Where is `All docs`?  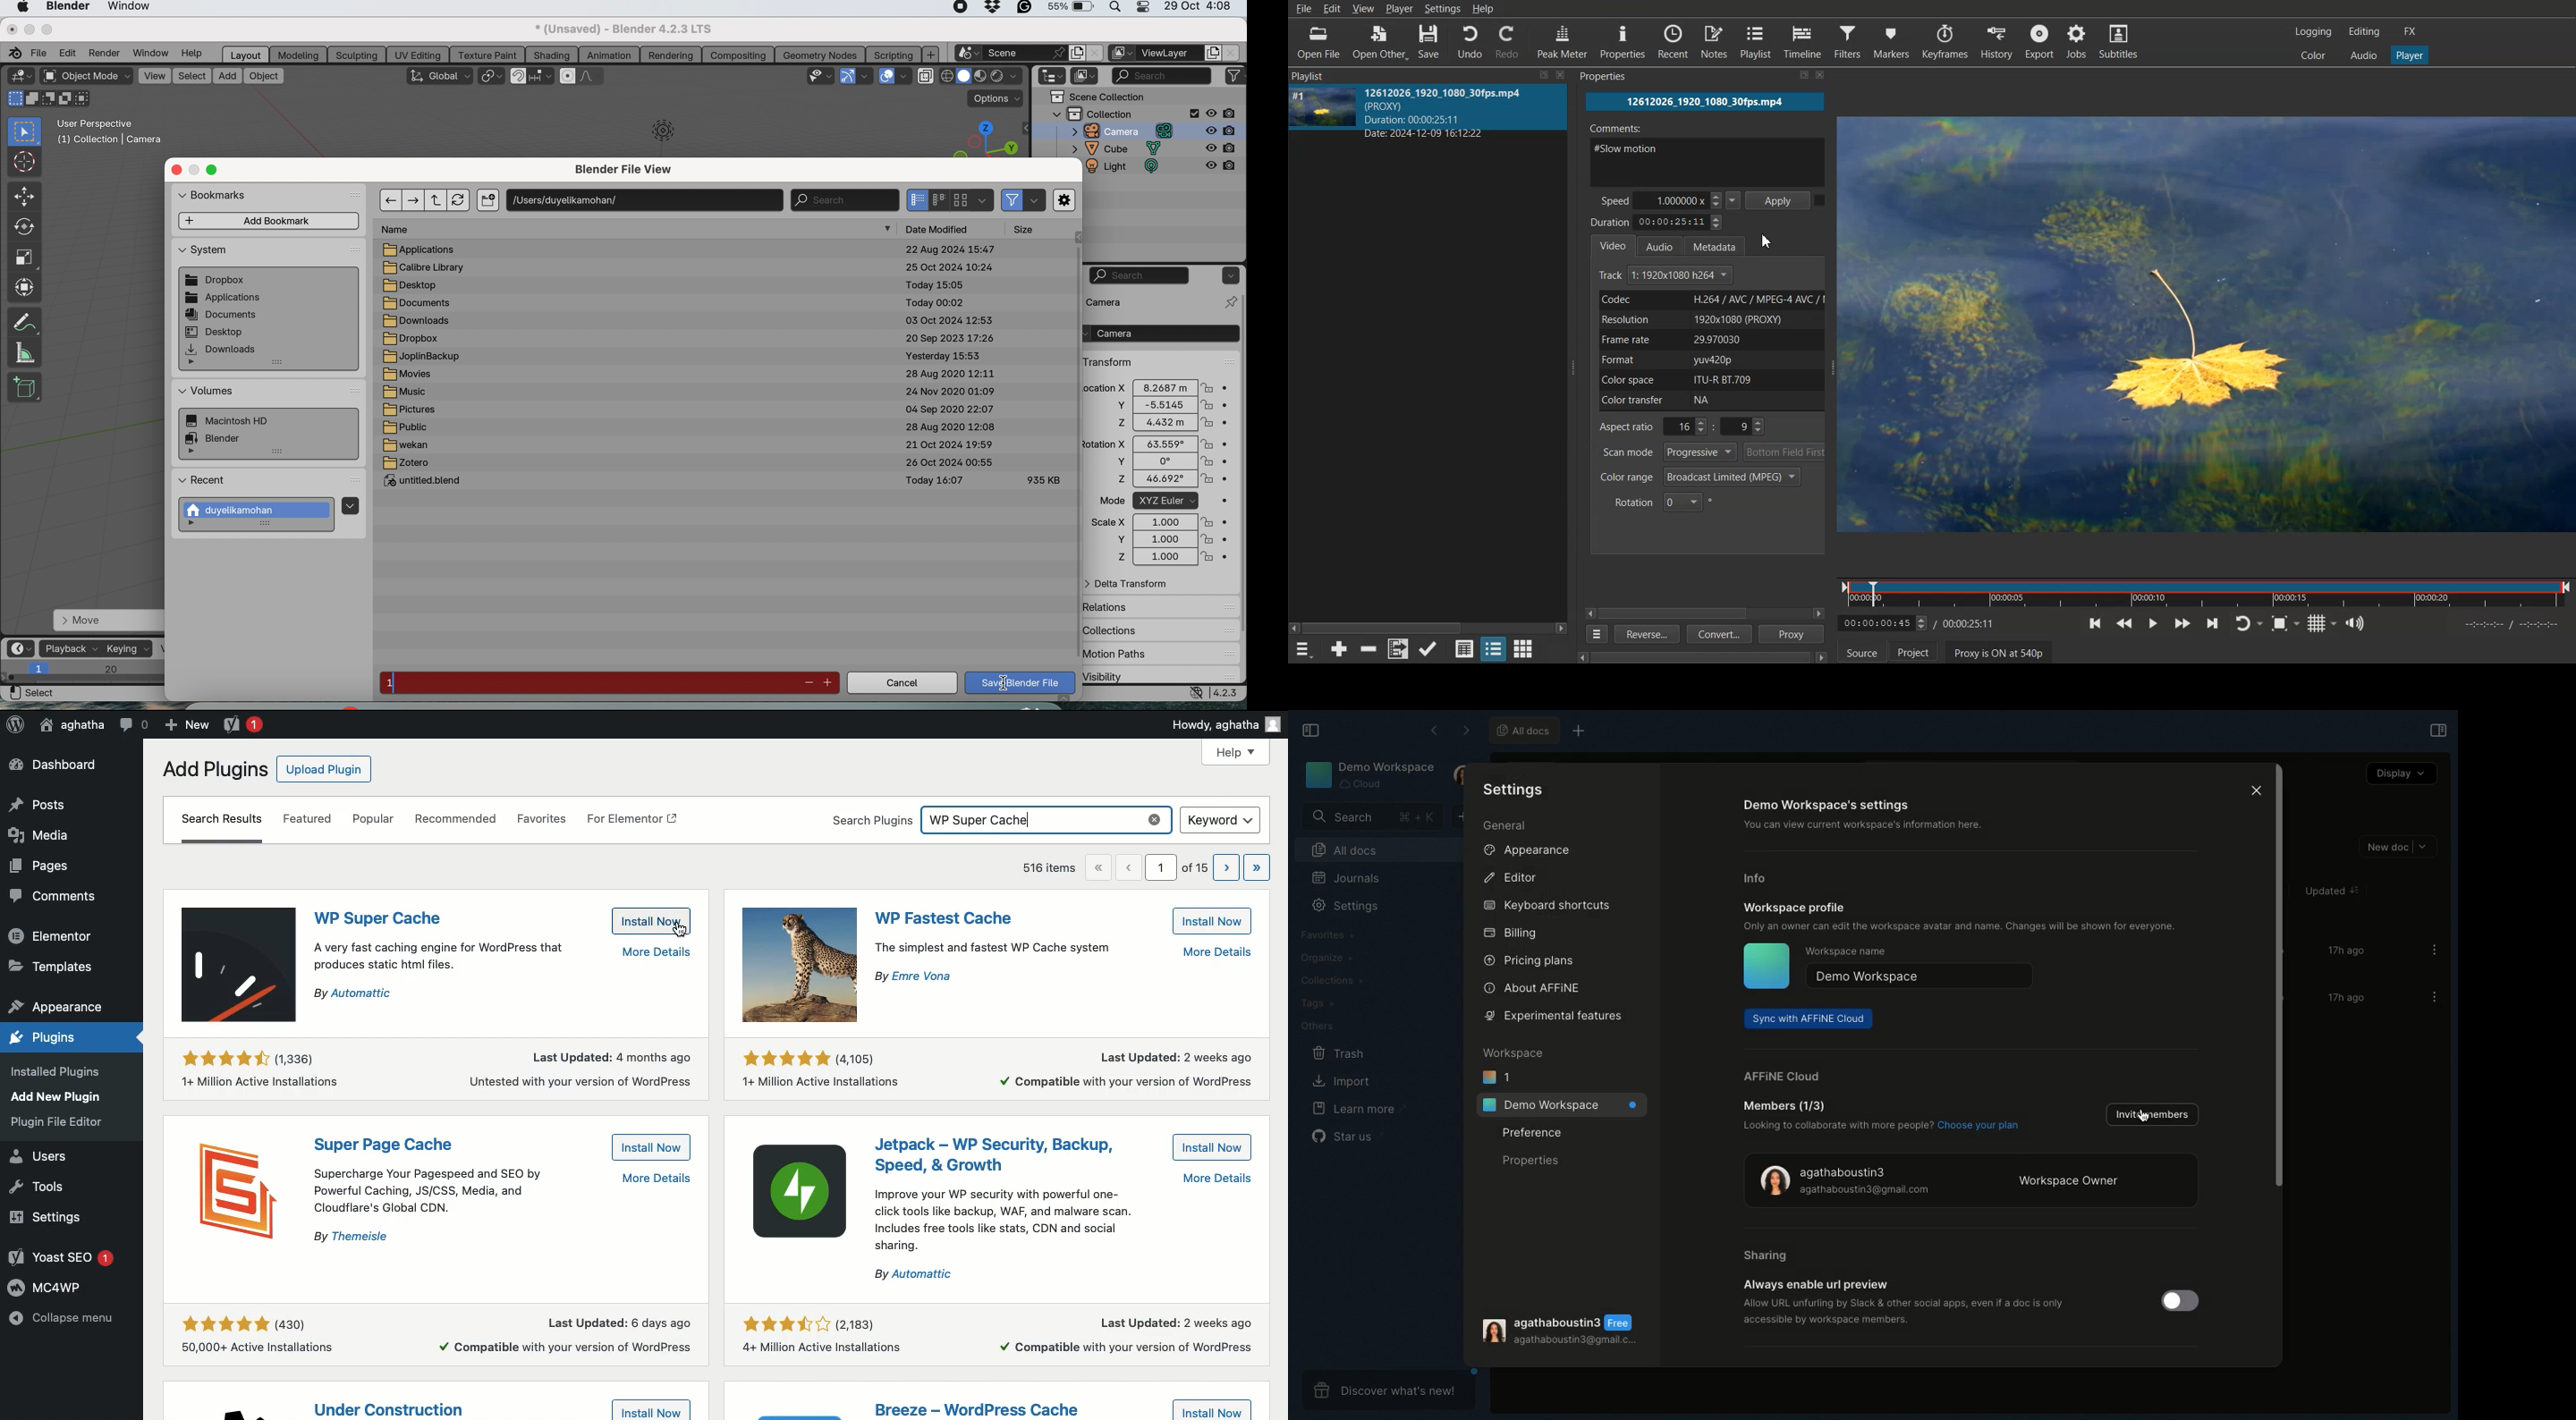
All docs is located at coordinates (1522, 730).